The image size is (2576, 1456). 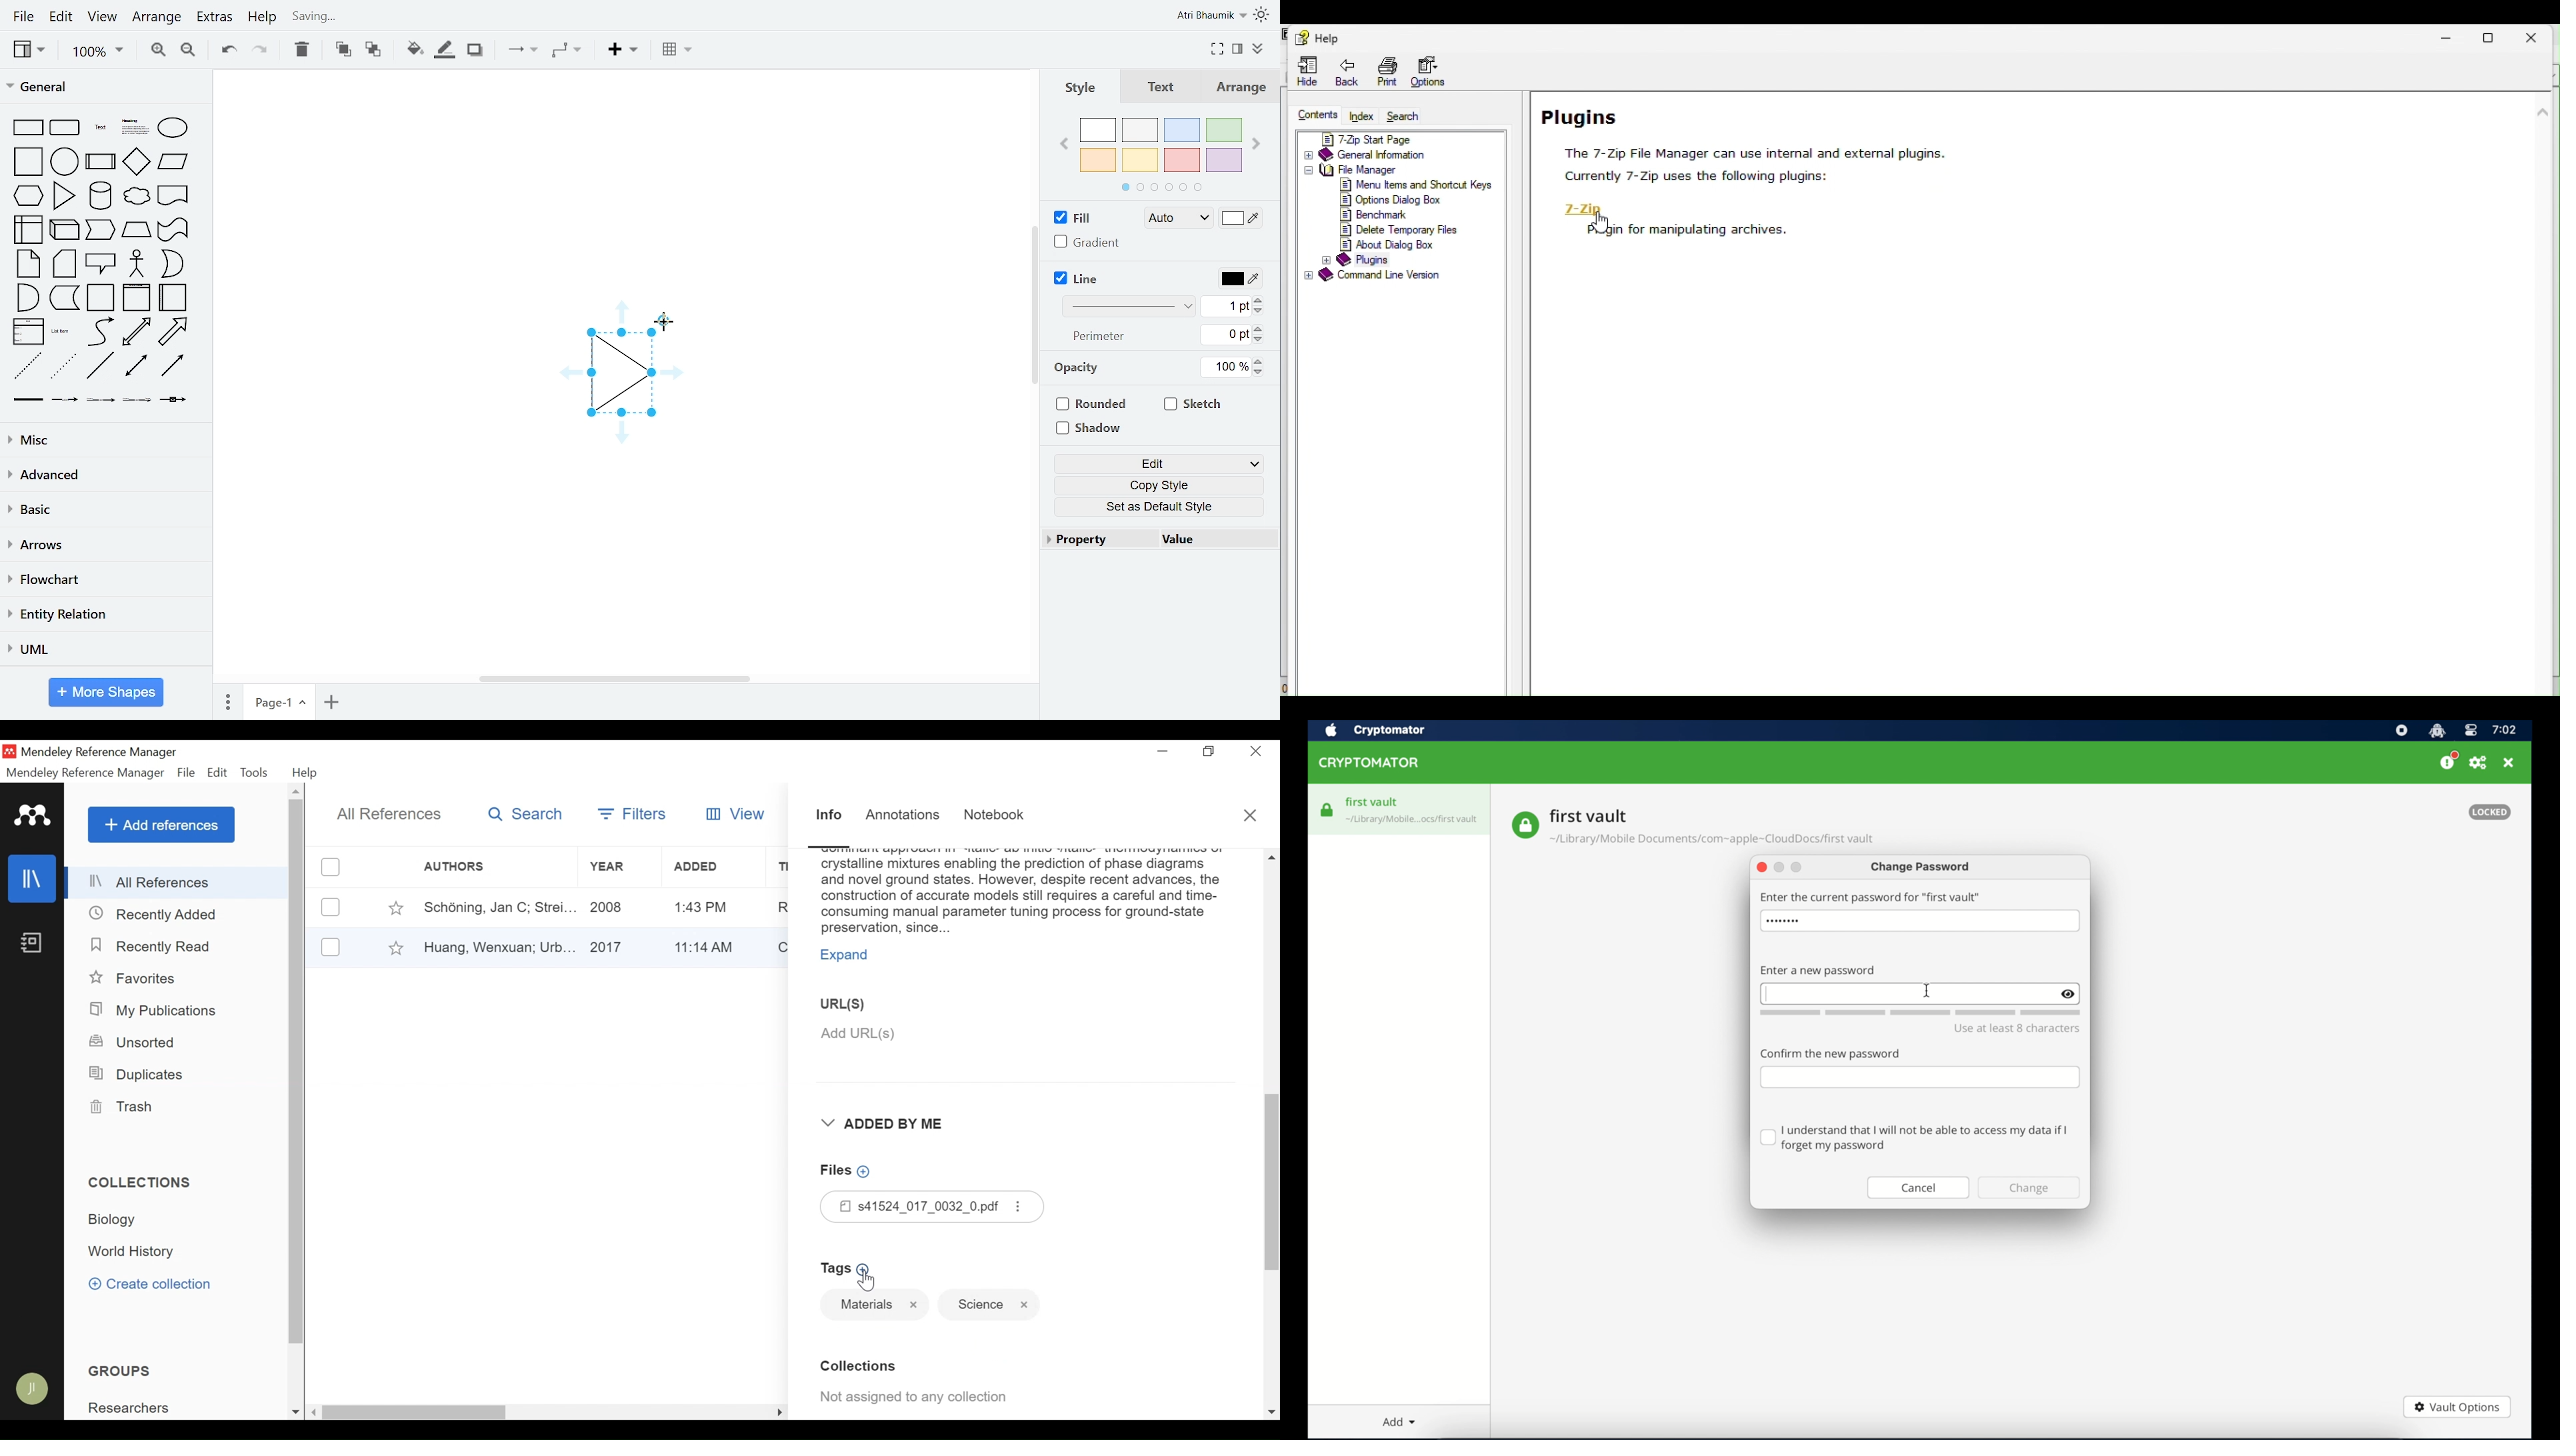 I want to click on Restore, so click(x=1211, y=751).